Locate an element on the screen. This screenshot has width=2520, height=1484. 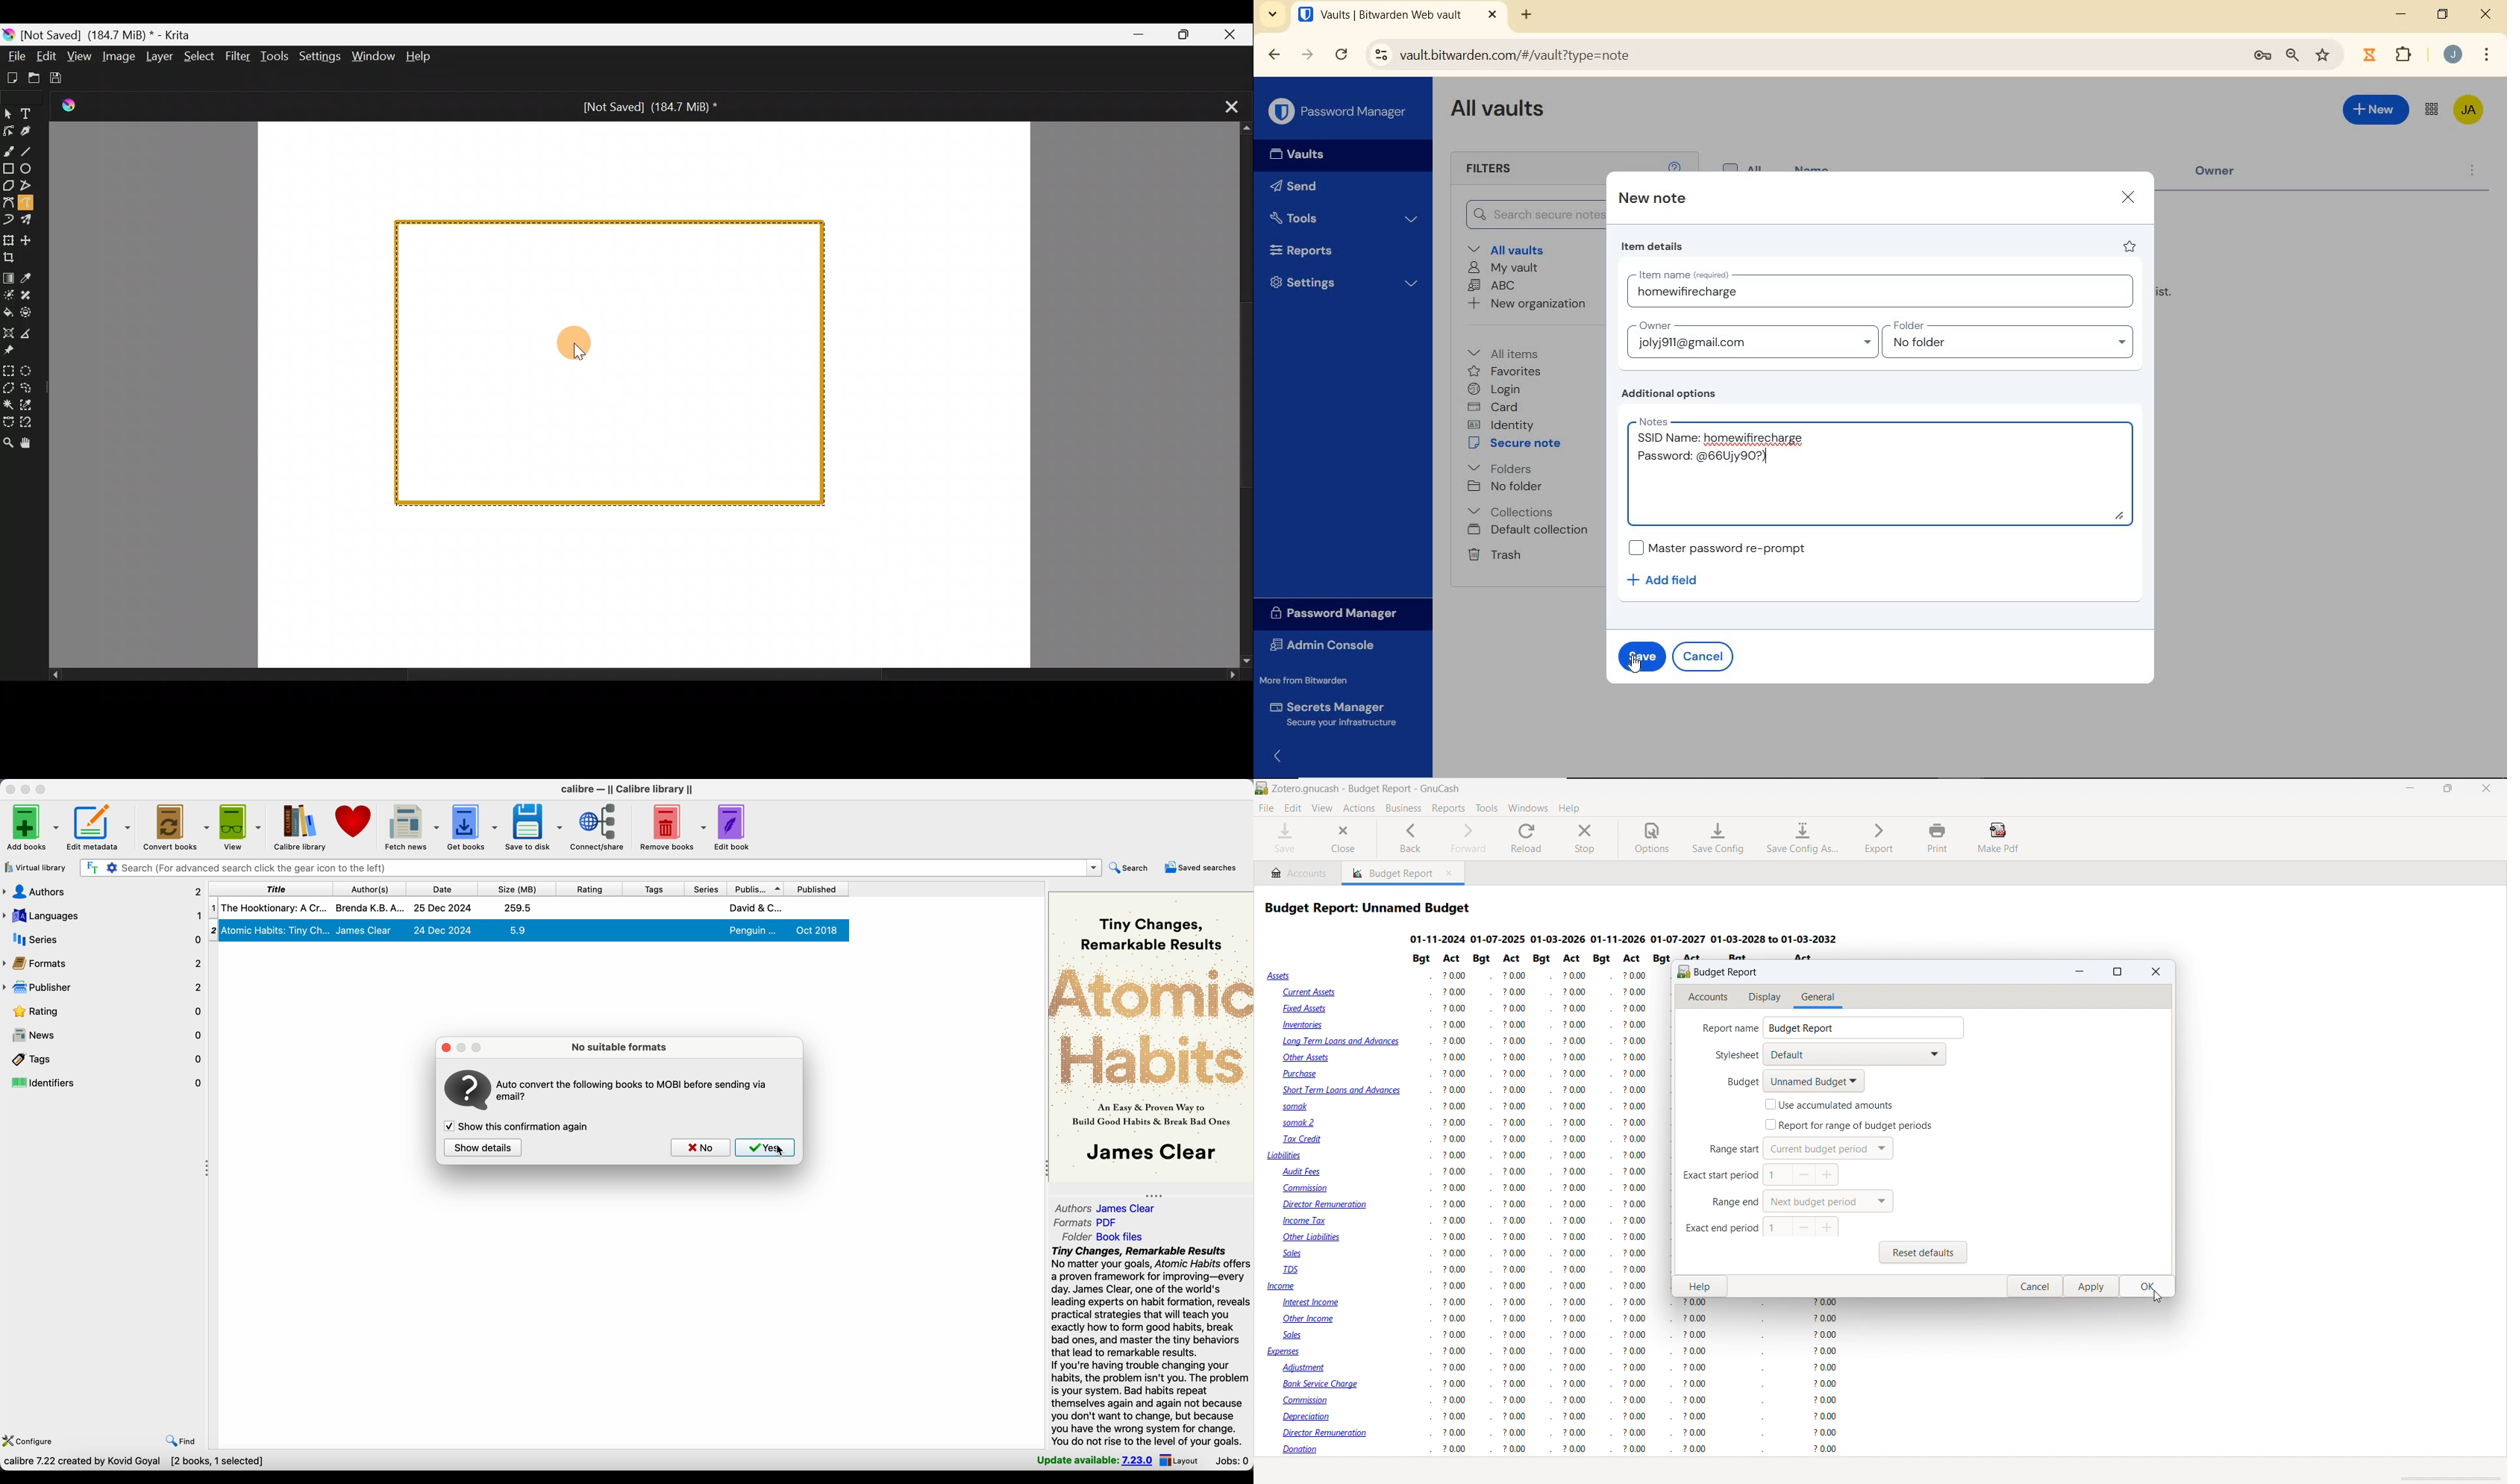
Cursor is located at coordinates (572, 343).